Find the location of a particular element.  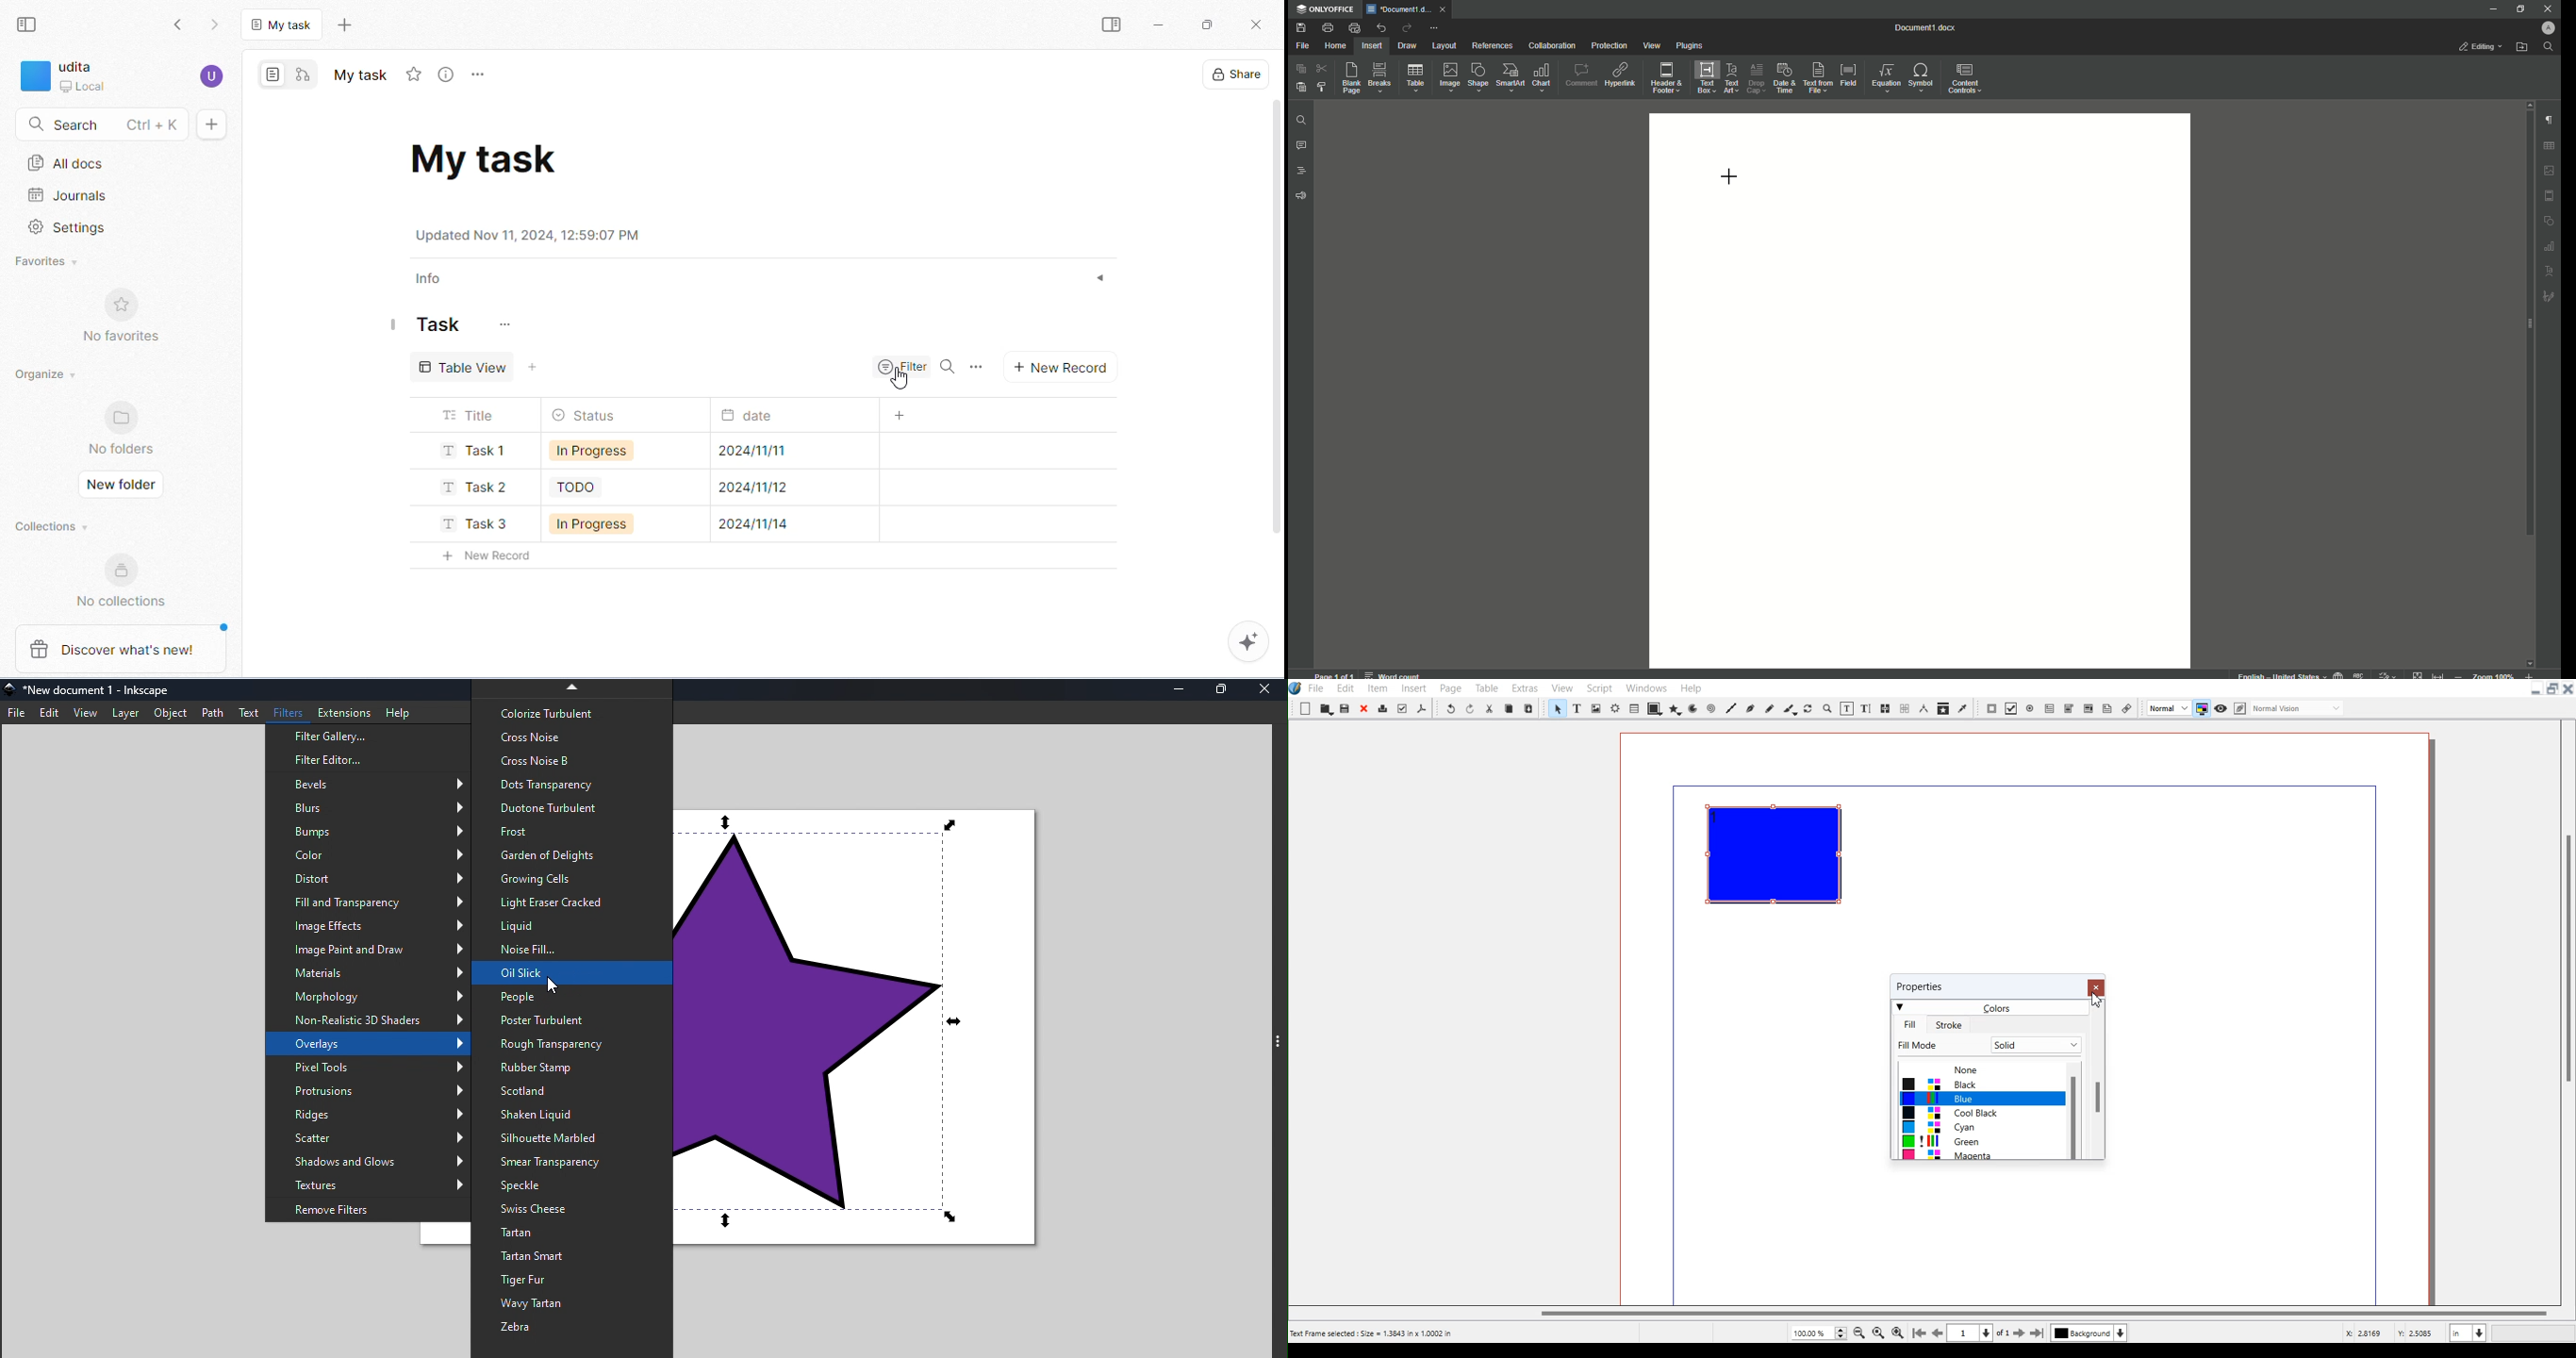

Materials is located at coordinates (369, 974).